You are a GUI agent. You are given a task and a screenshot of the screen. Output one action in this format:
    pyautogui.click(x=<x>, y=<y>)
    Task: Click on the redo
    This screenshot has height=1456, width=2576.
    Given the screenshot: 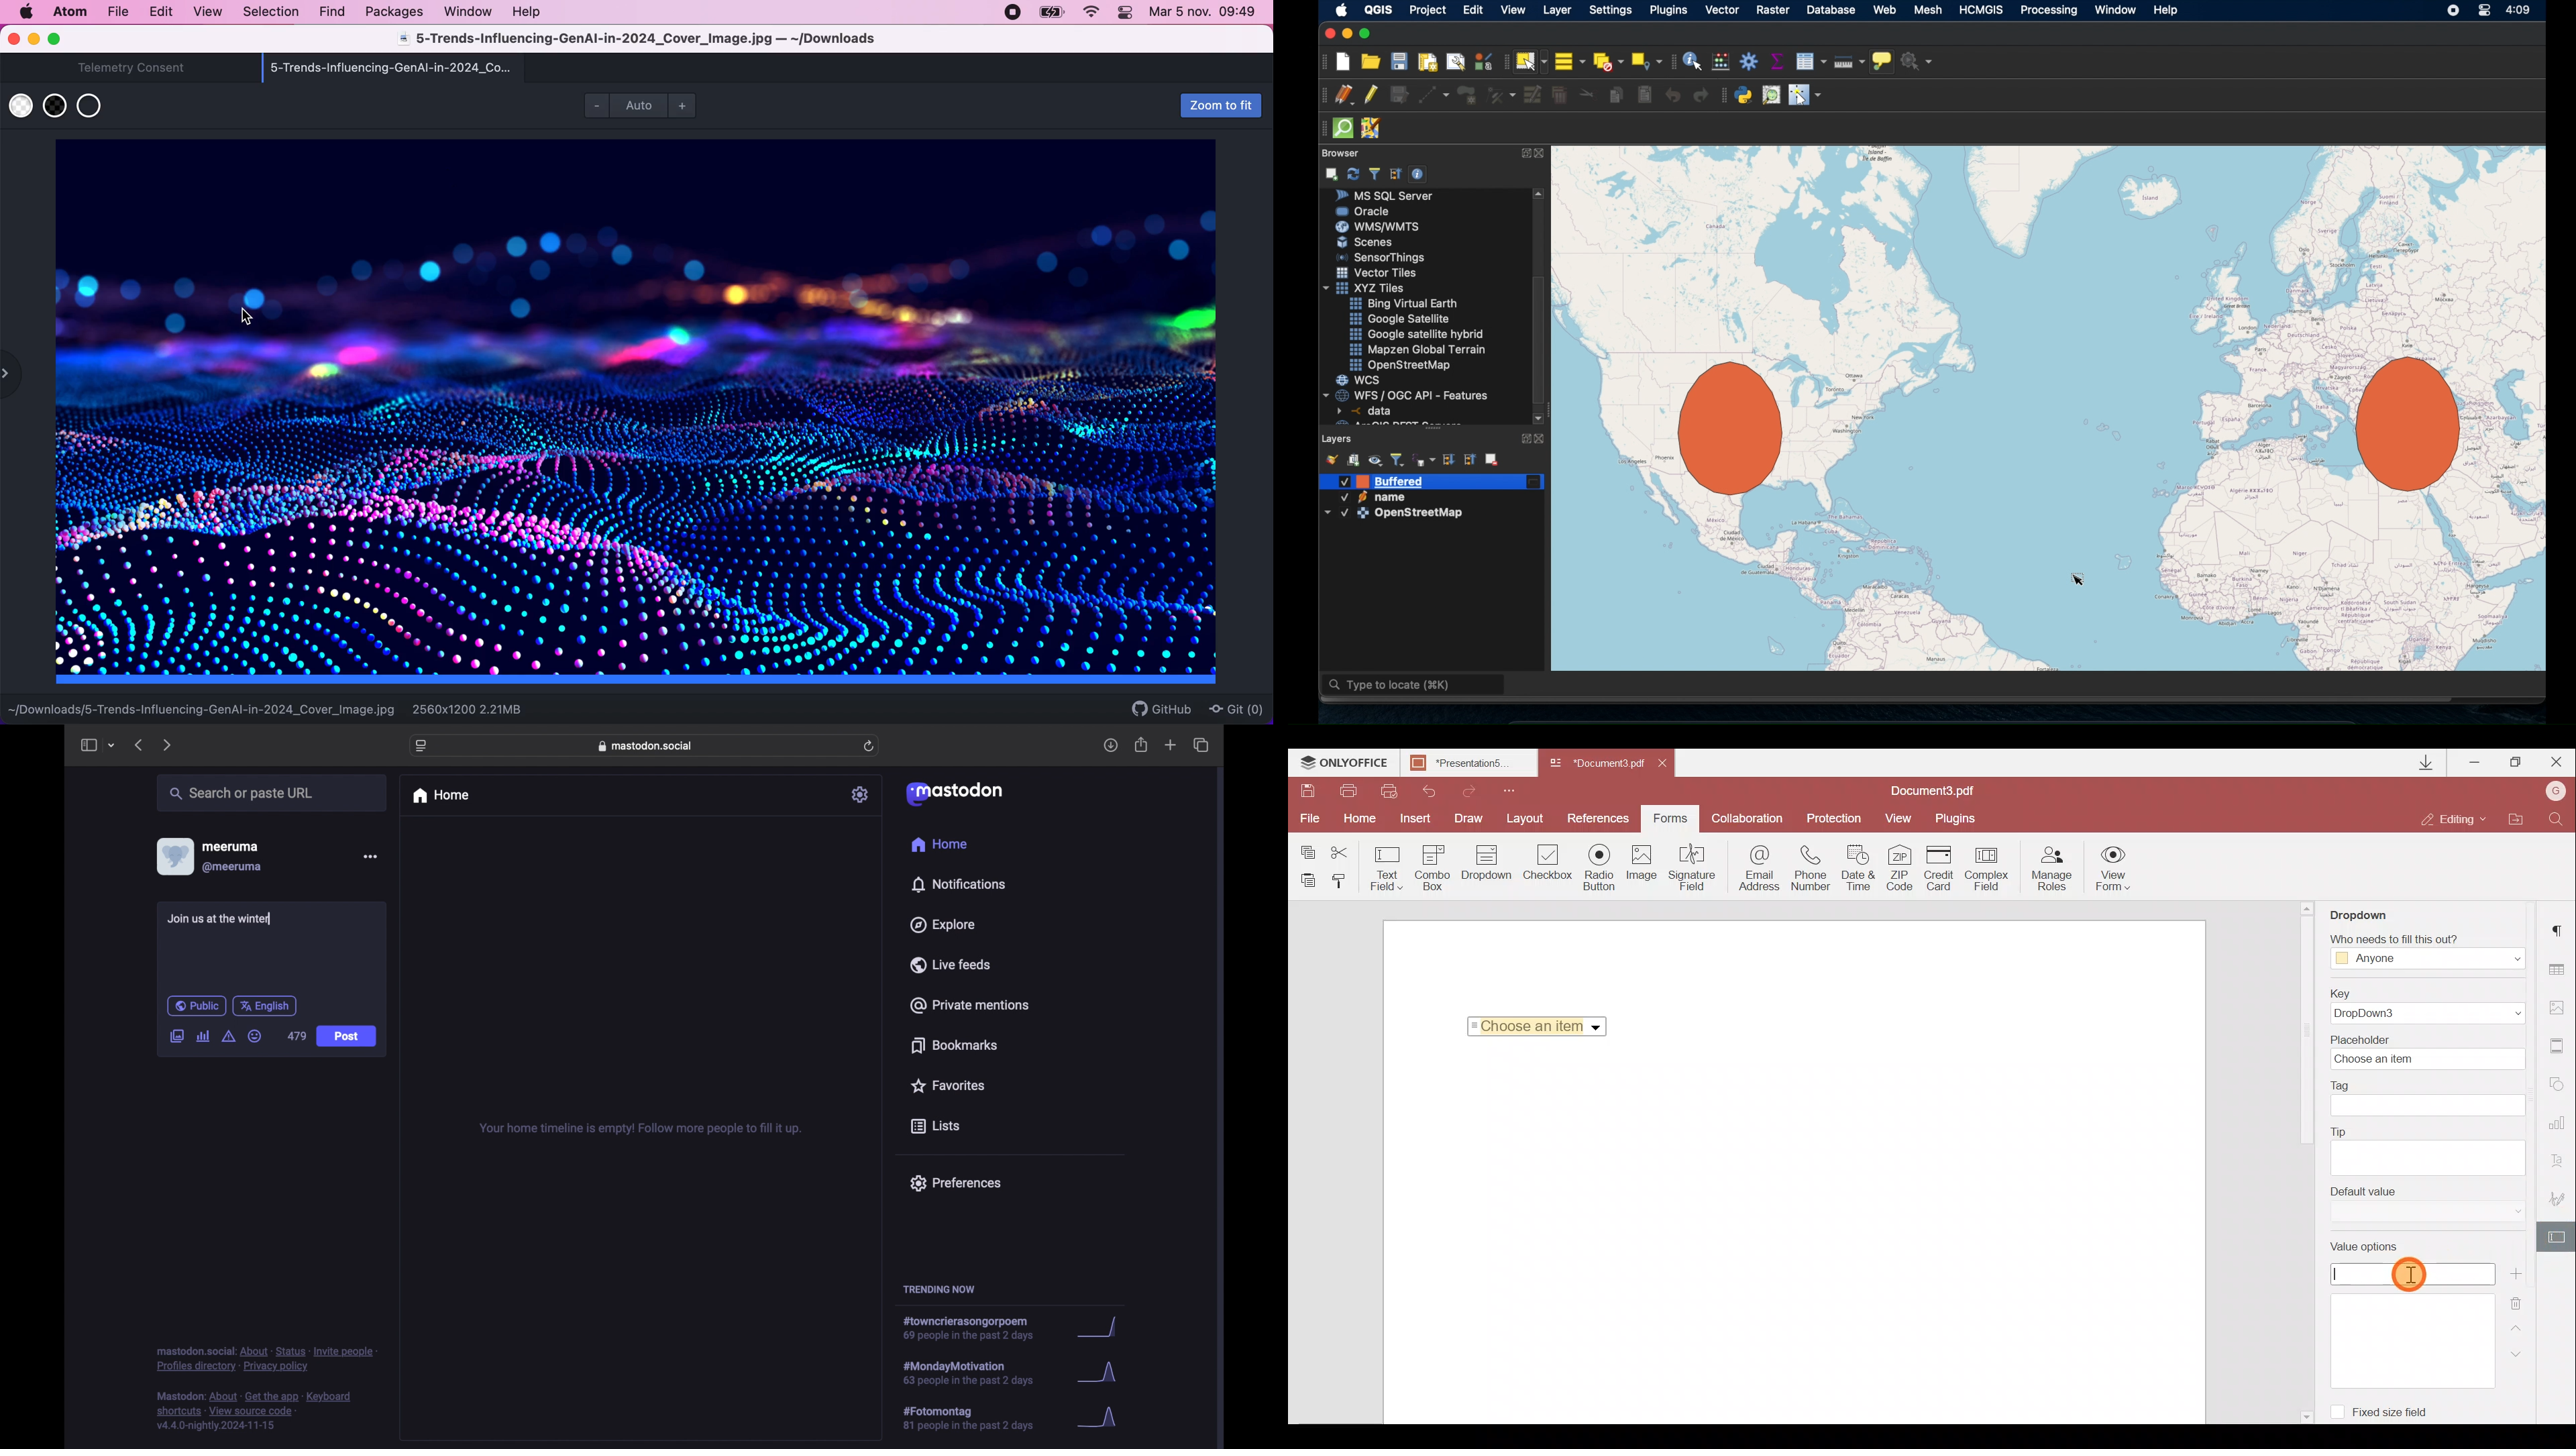 What is the action you would take?
    pyautogui.click(x=1697, y=97)
    